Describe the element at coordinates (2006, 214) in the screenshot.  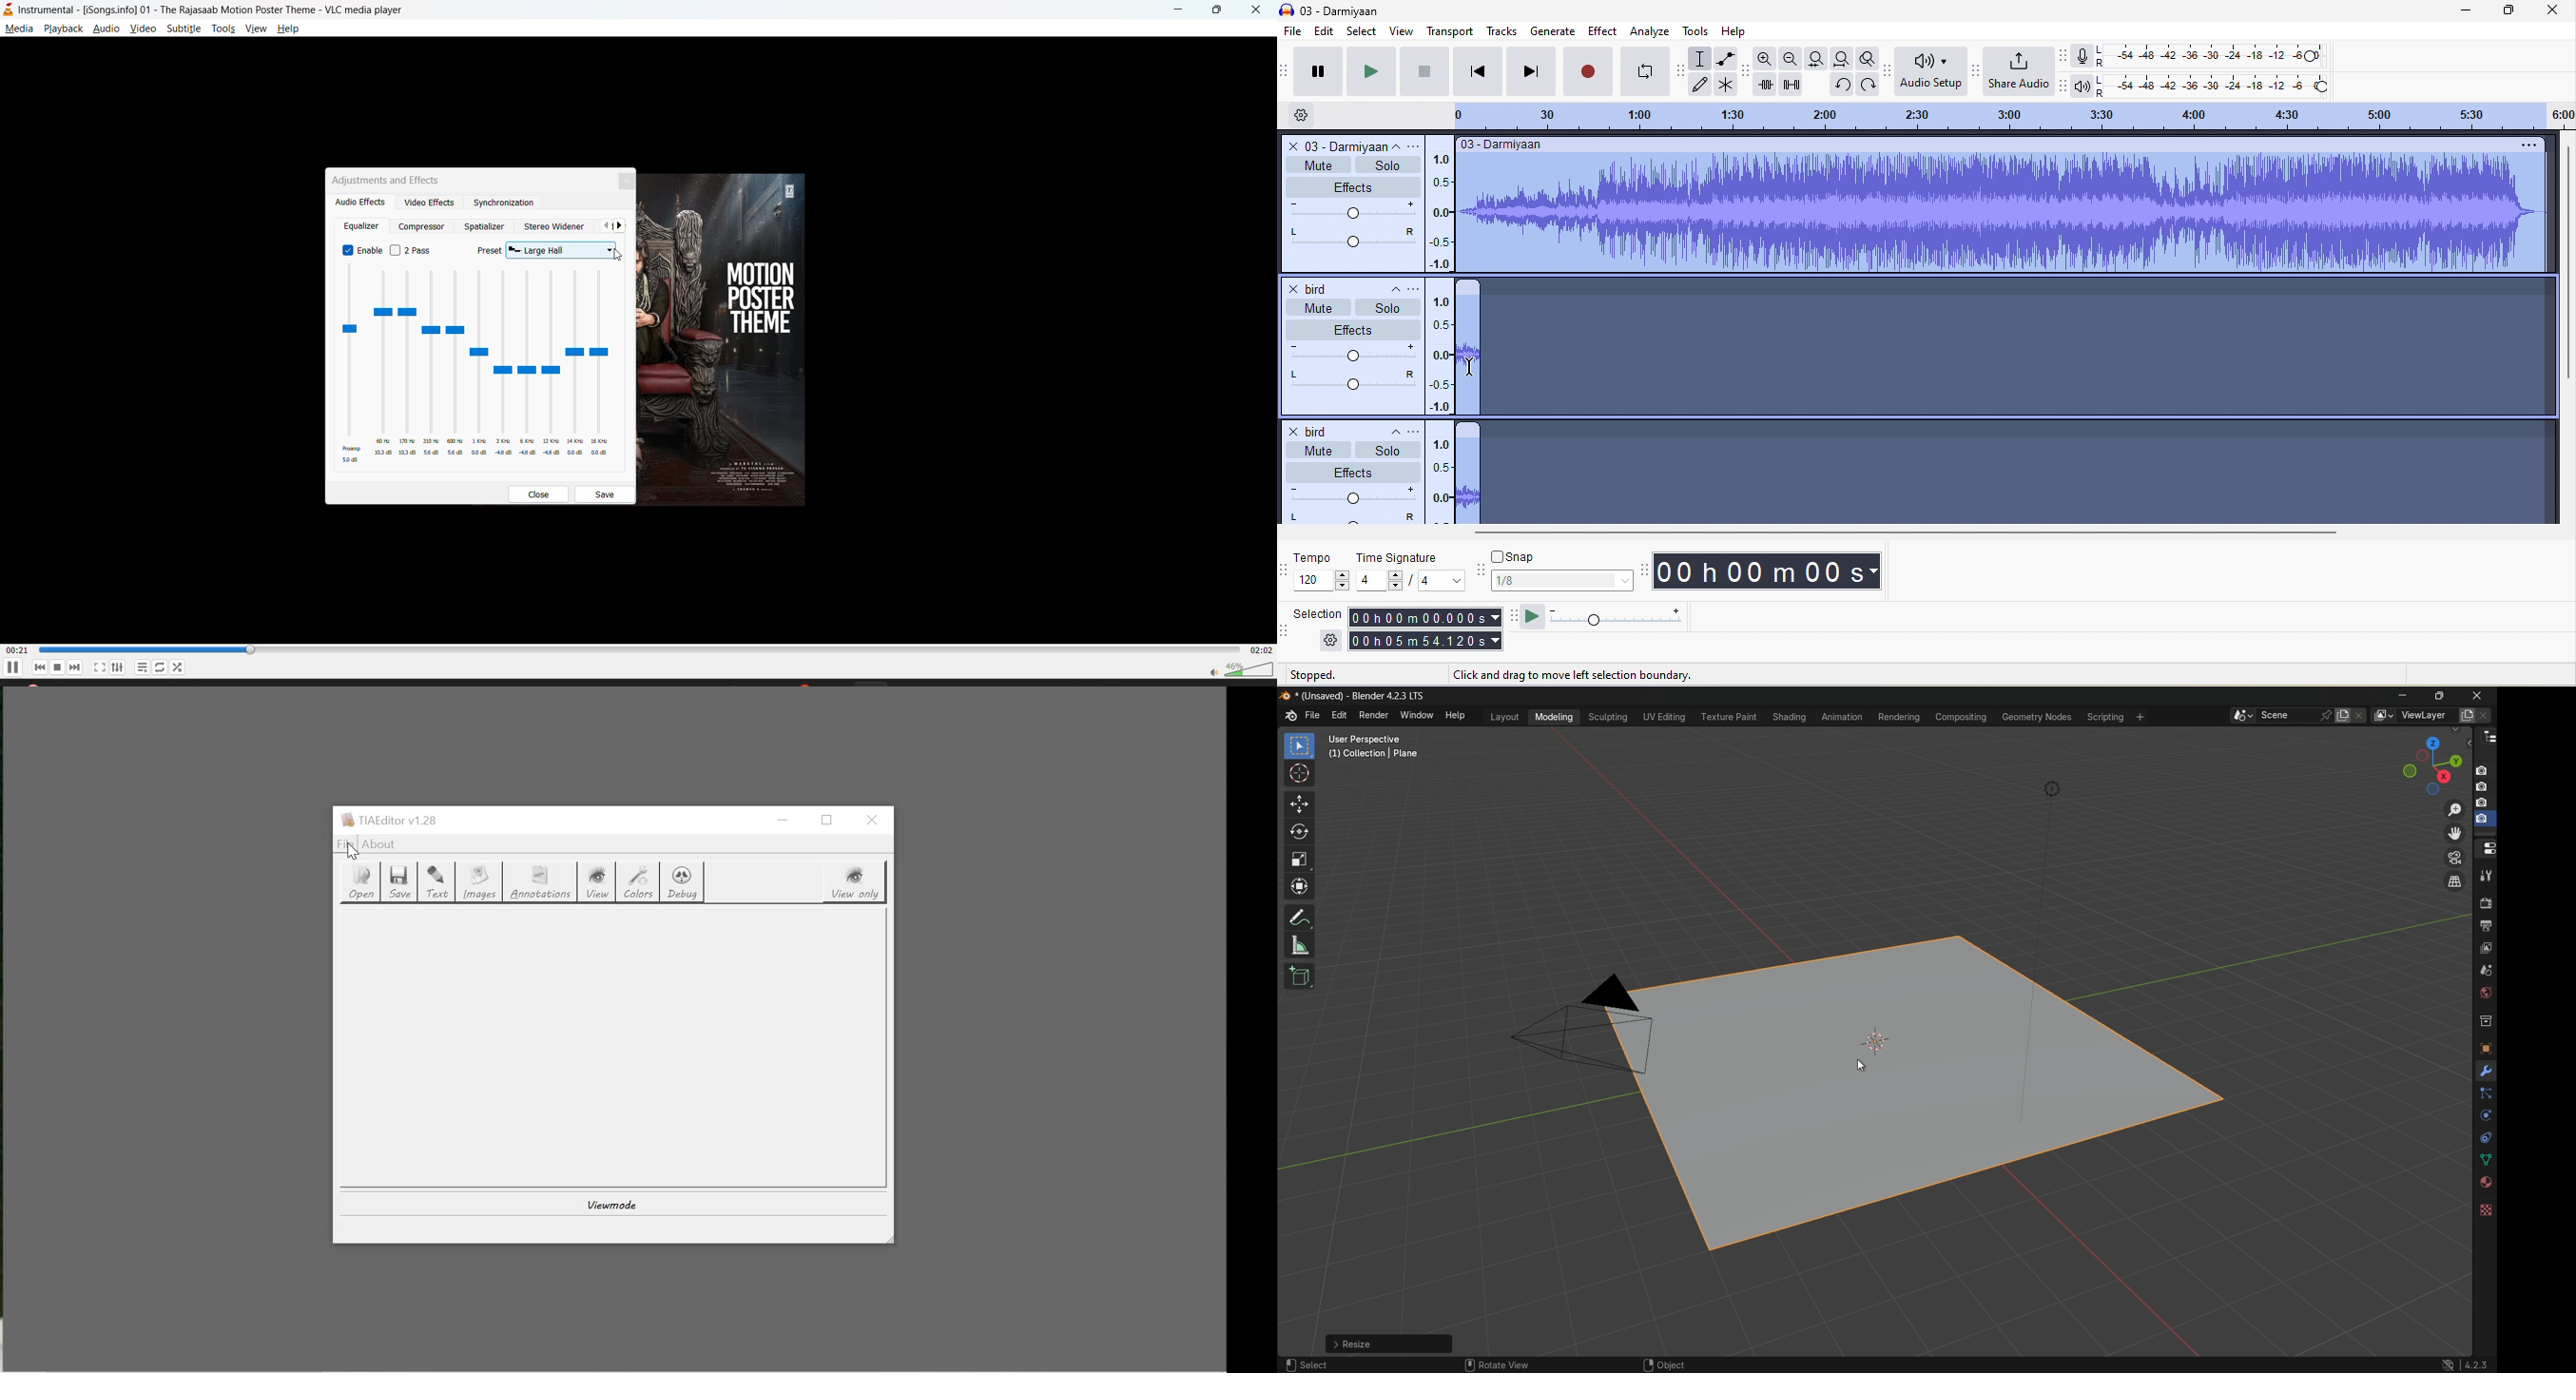
I see `record audio` at that location.